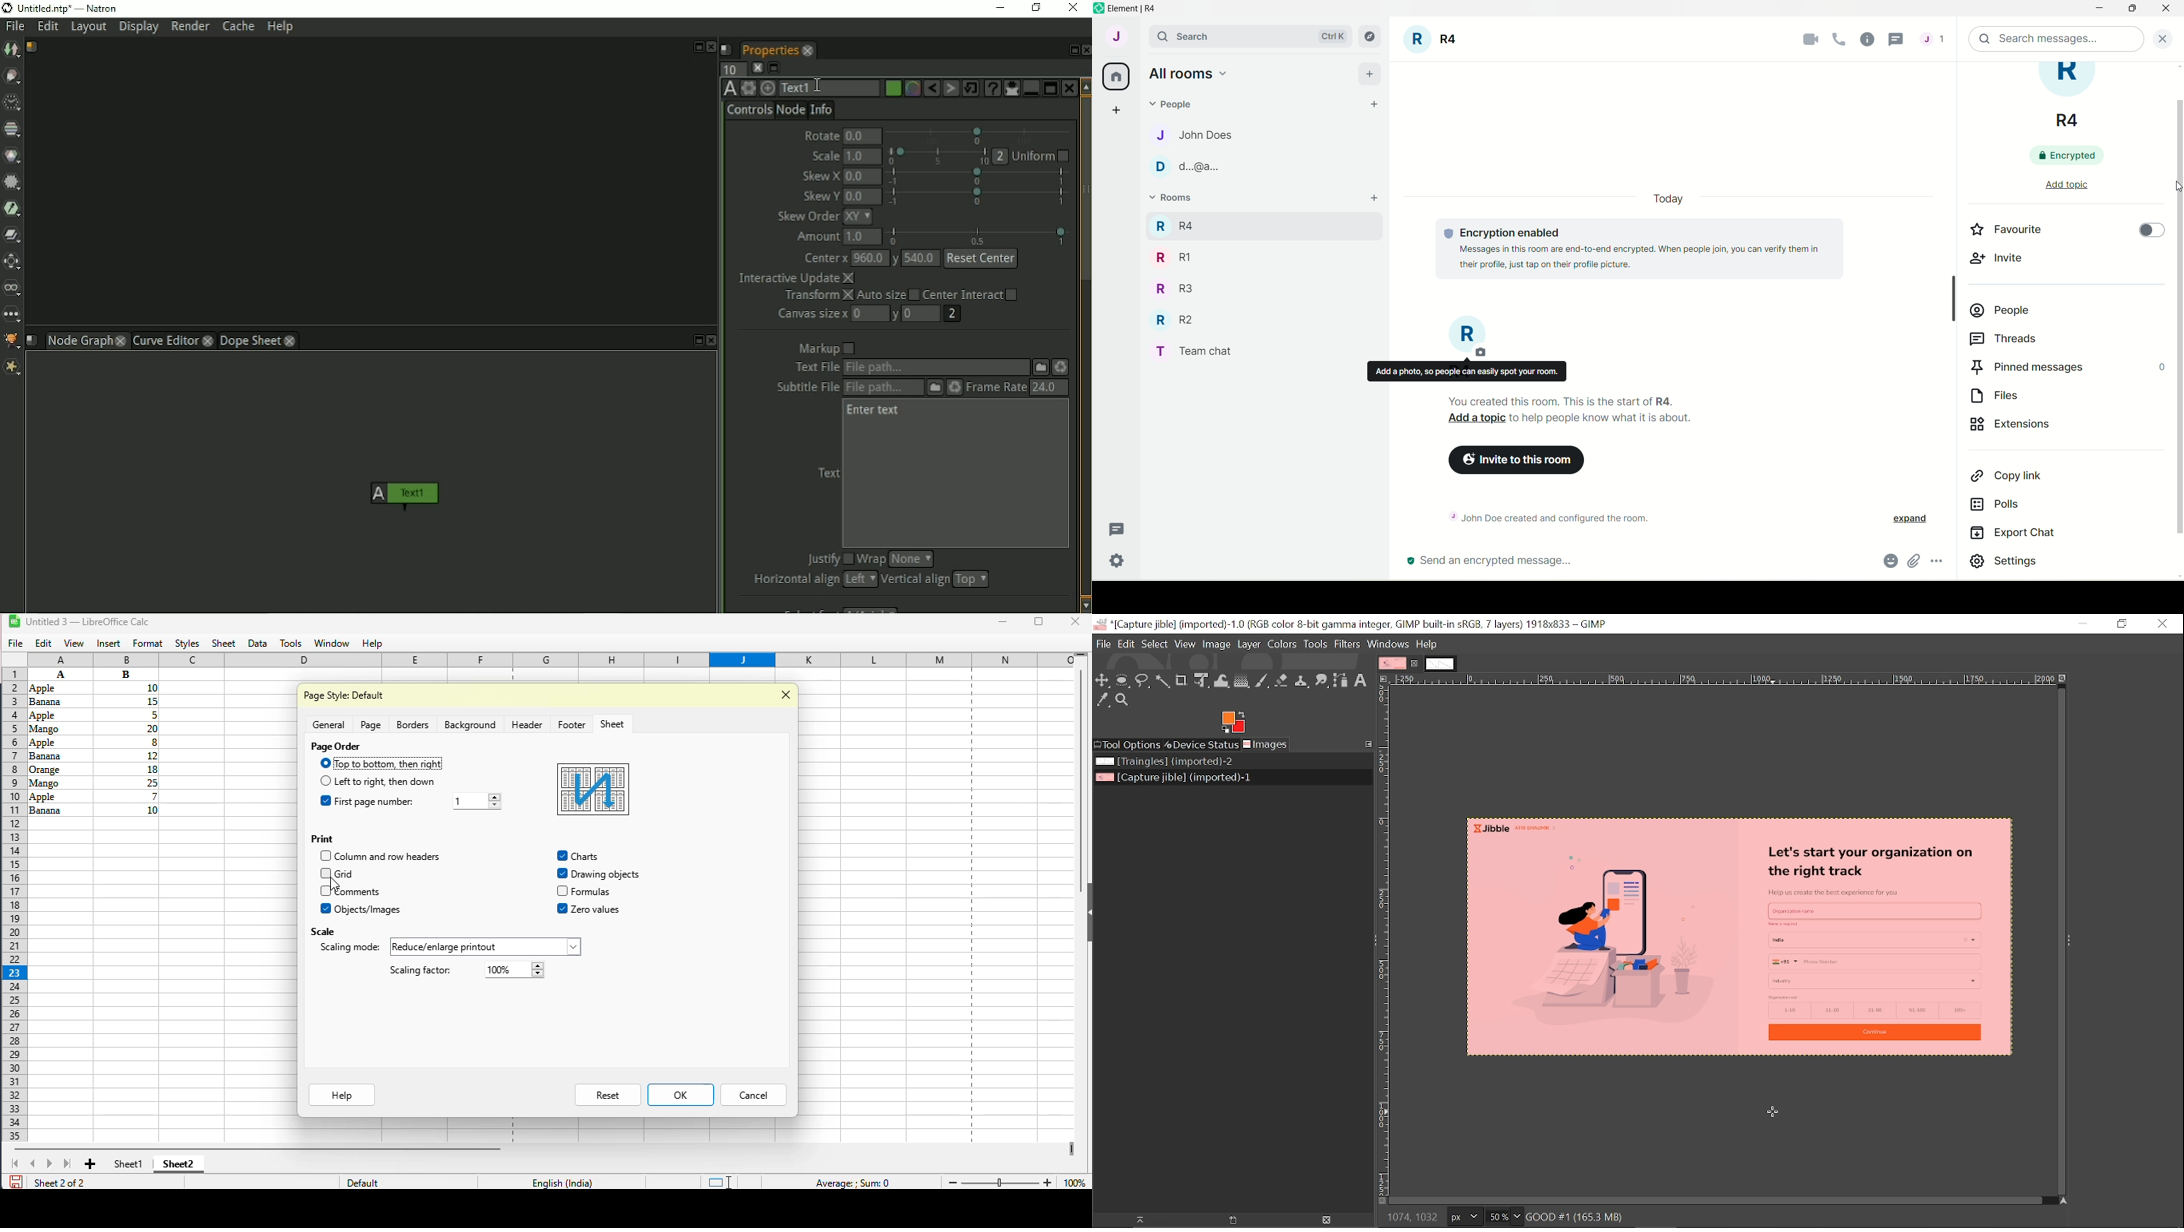 This screenshot has width=2184, height=1232. Describe the element at coordinates (1118, 530) in the screenshot. I see `threads` at that location.